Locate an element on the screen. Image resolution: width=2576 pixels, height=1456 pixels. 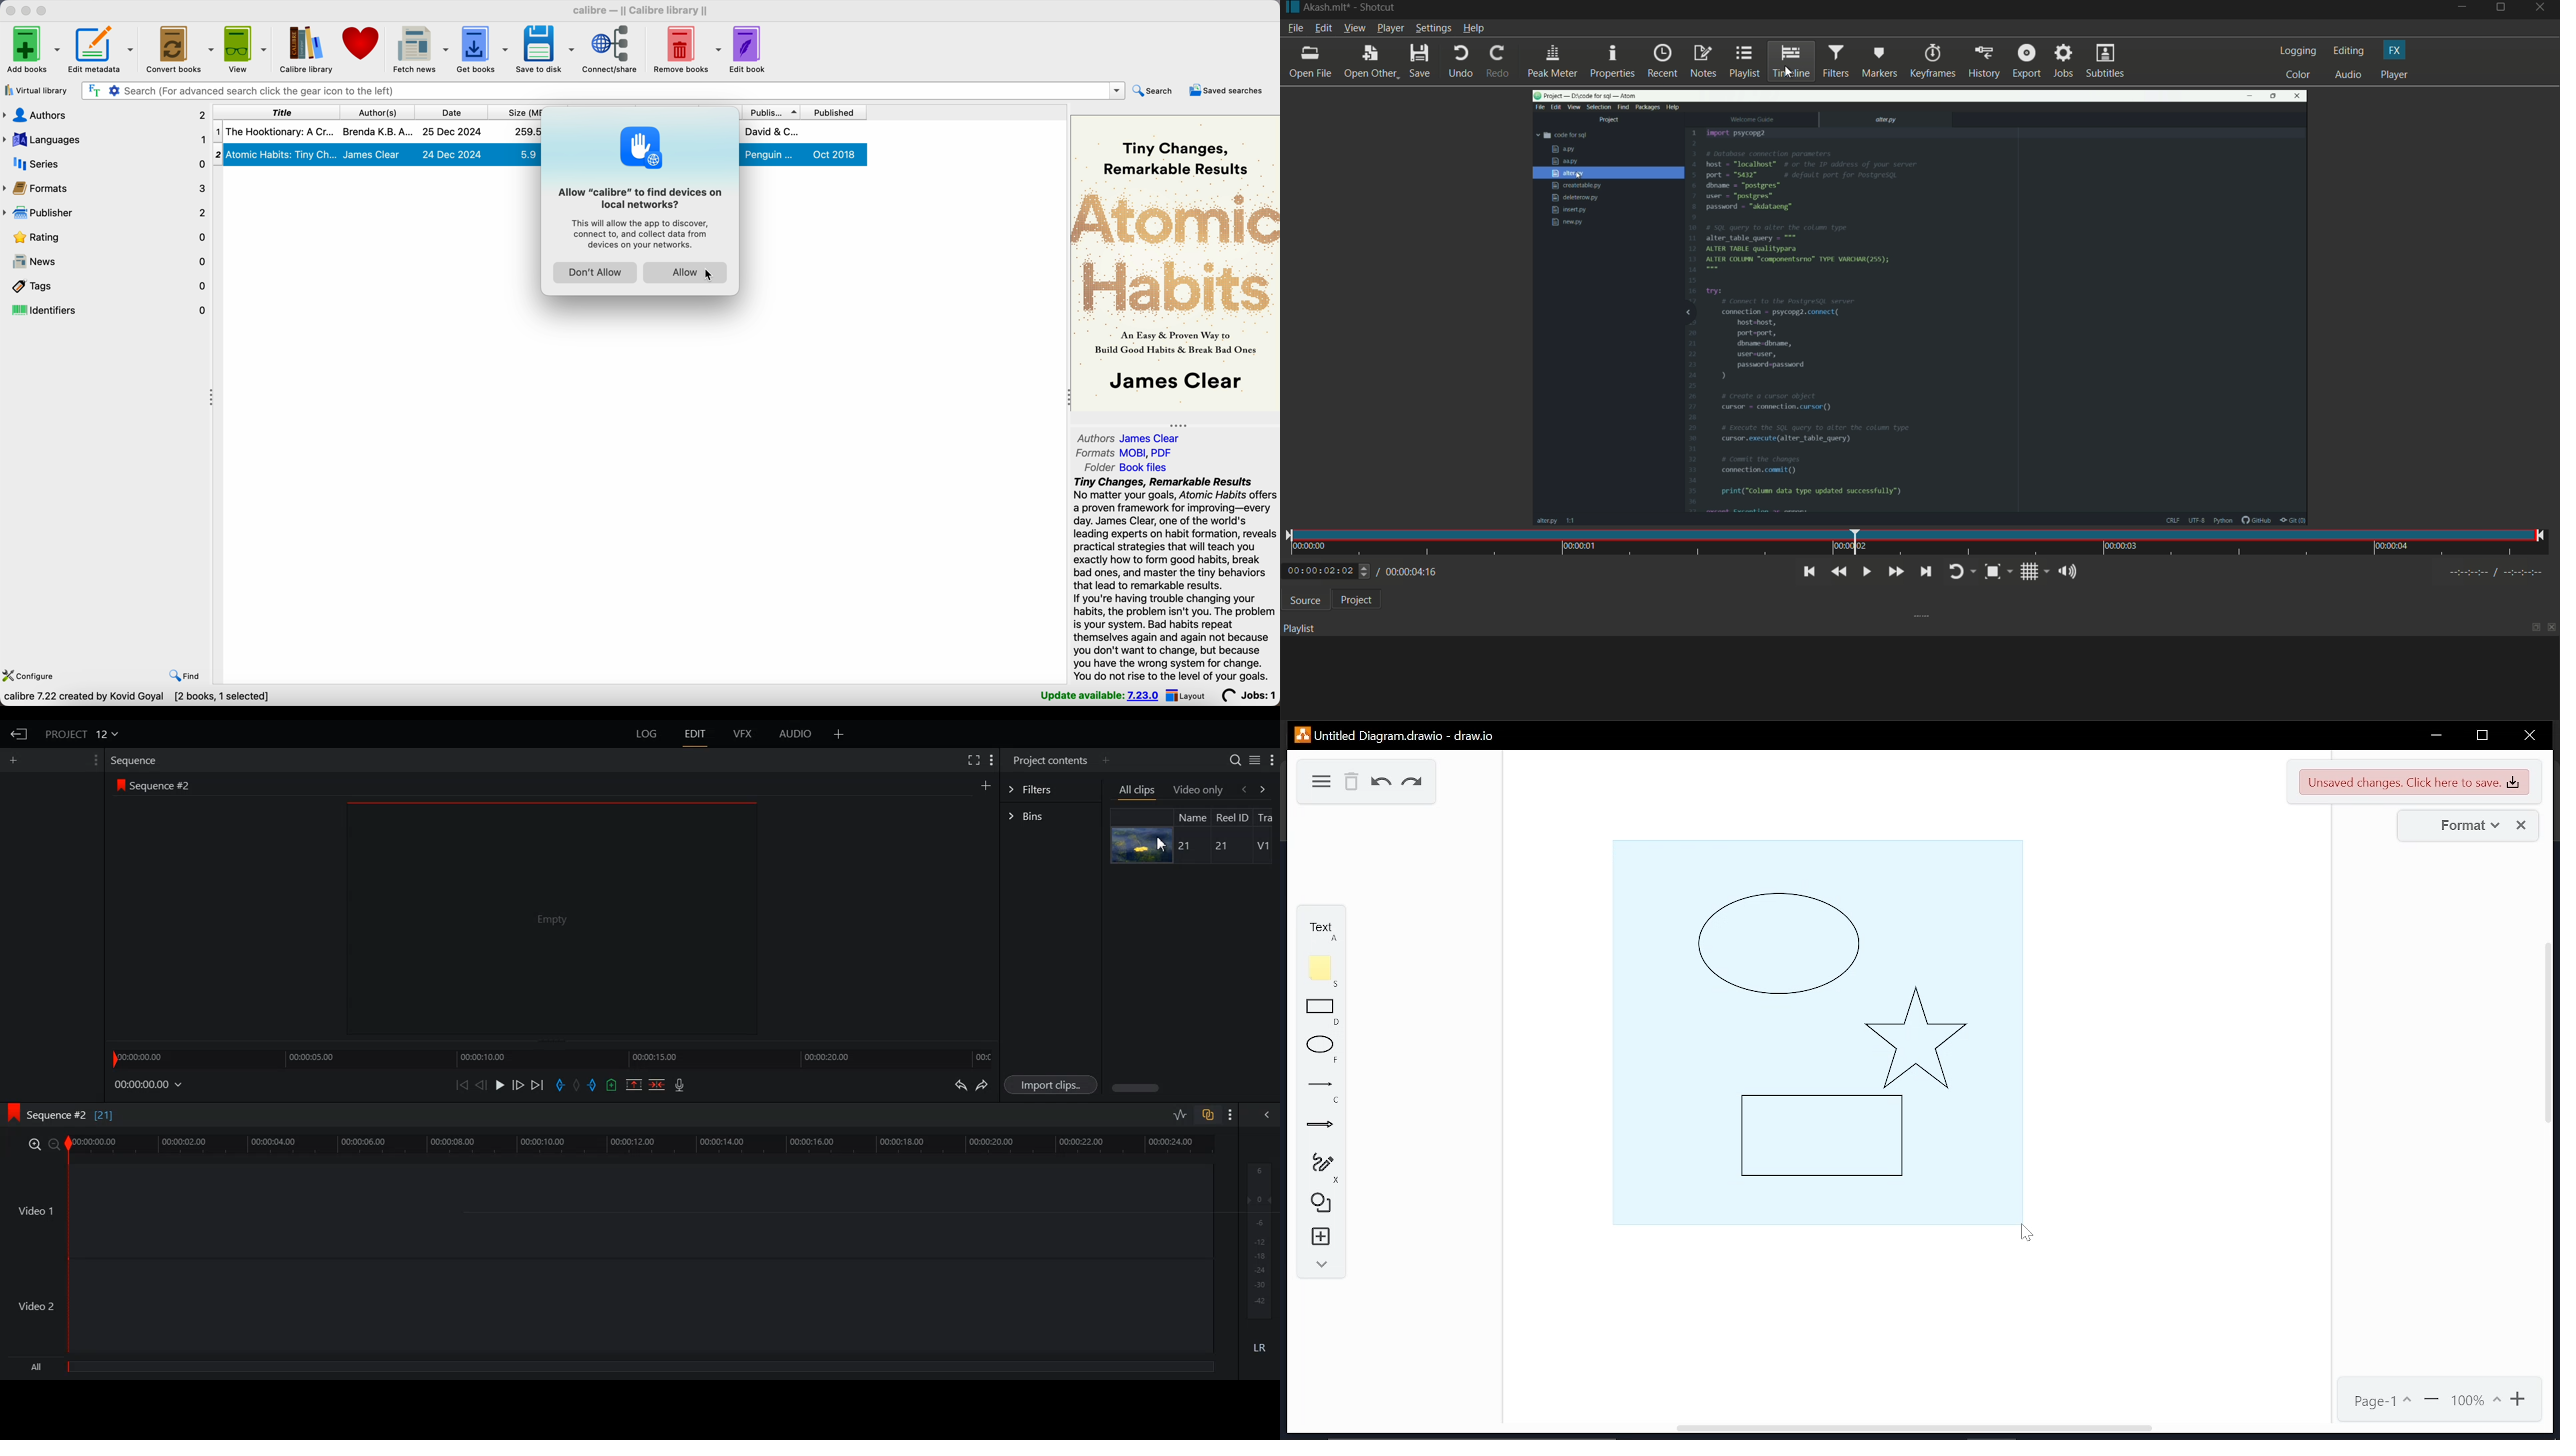
zoom in is located at coordinates (2521, 1399).